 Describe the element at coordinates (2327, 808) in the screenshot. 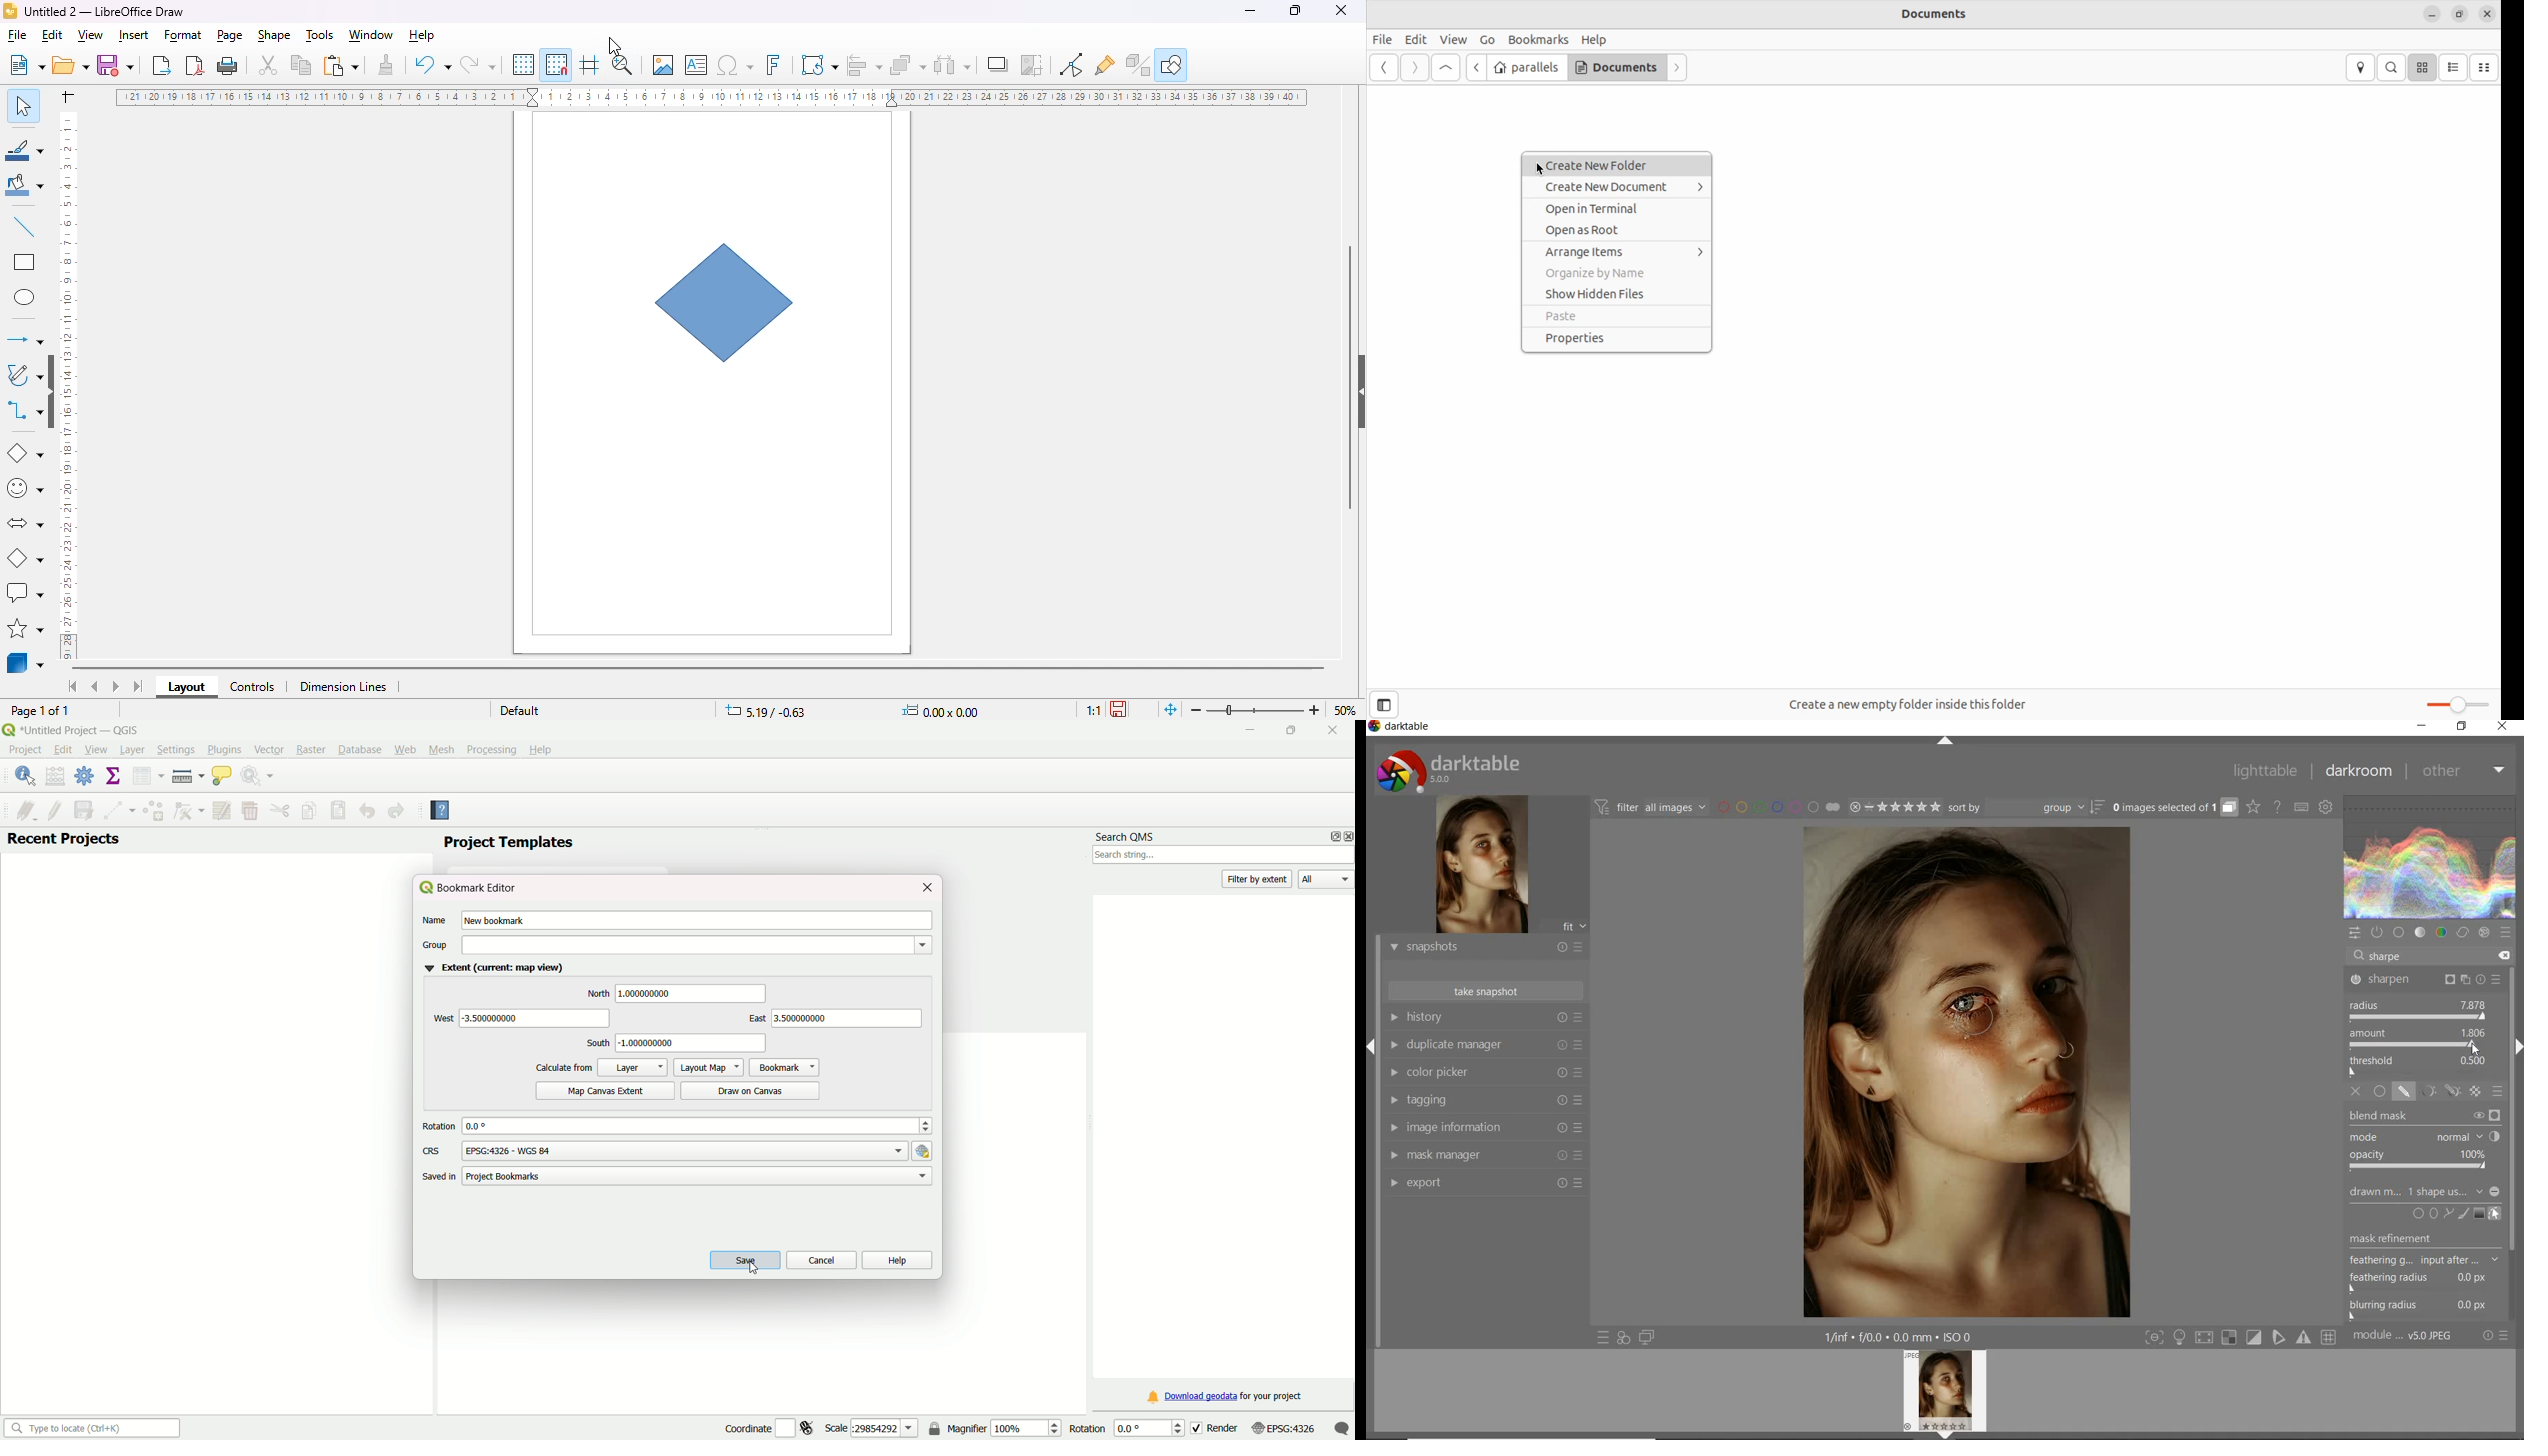

I see `show global preferences` at that location.